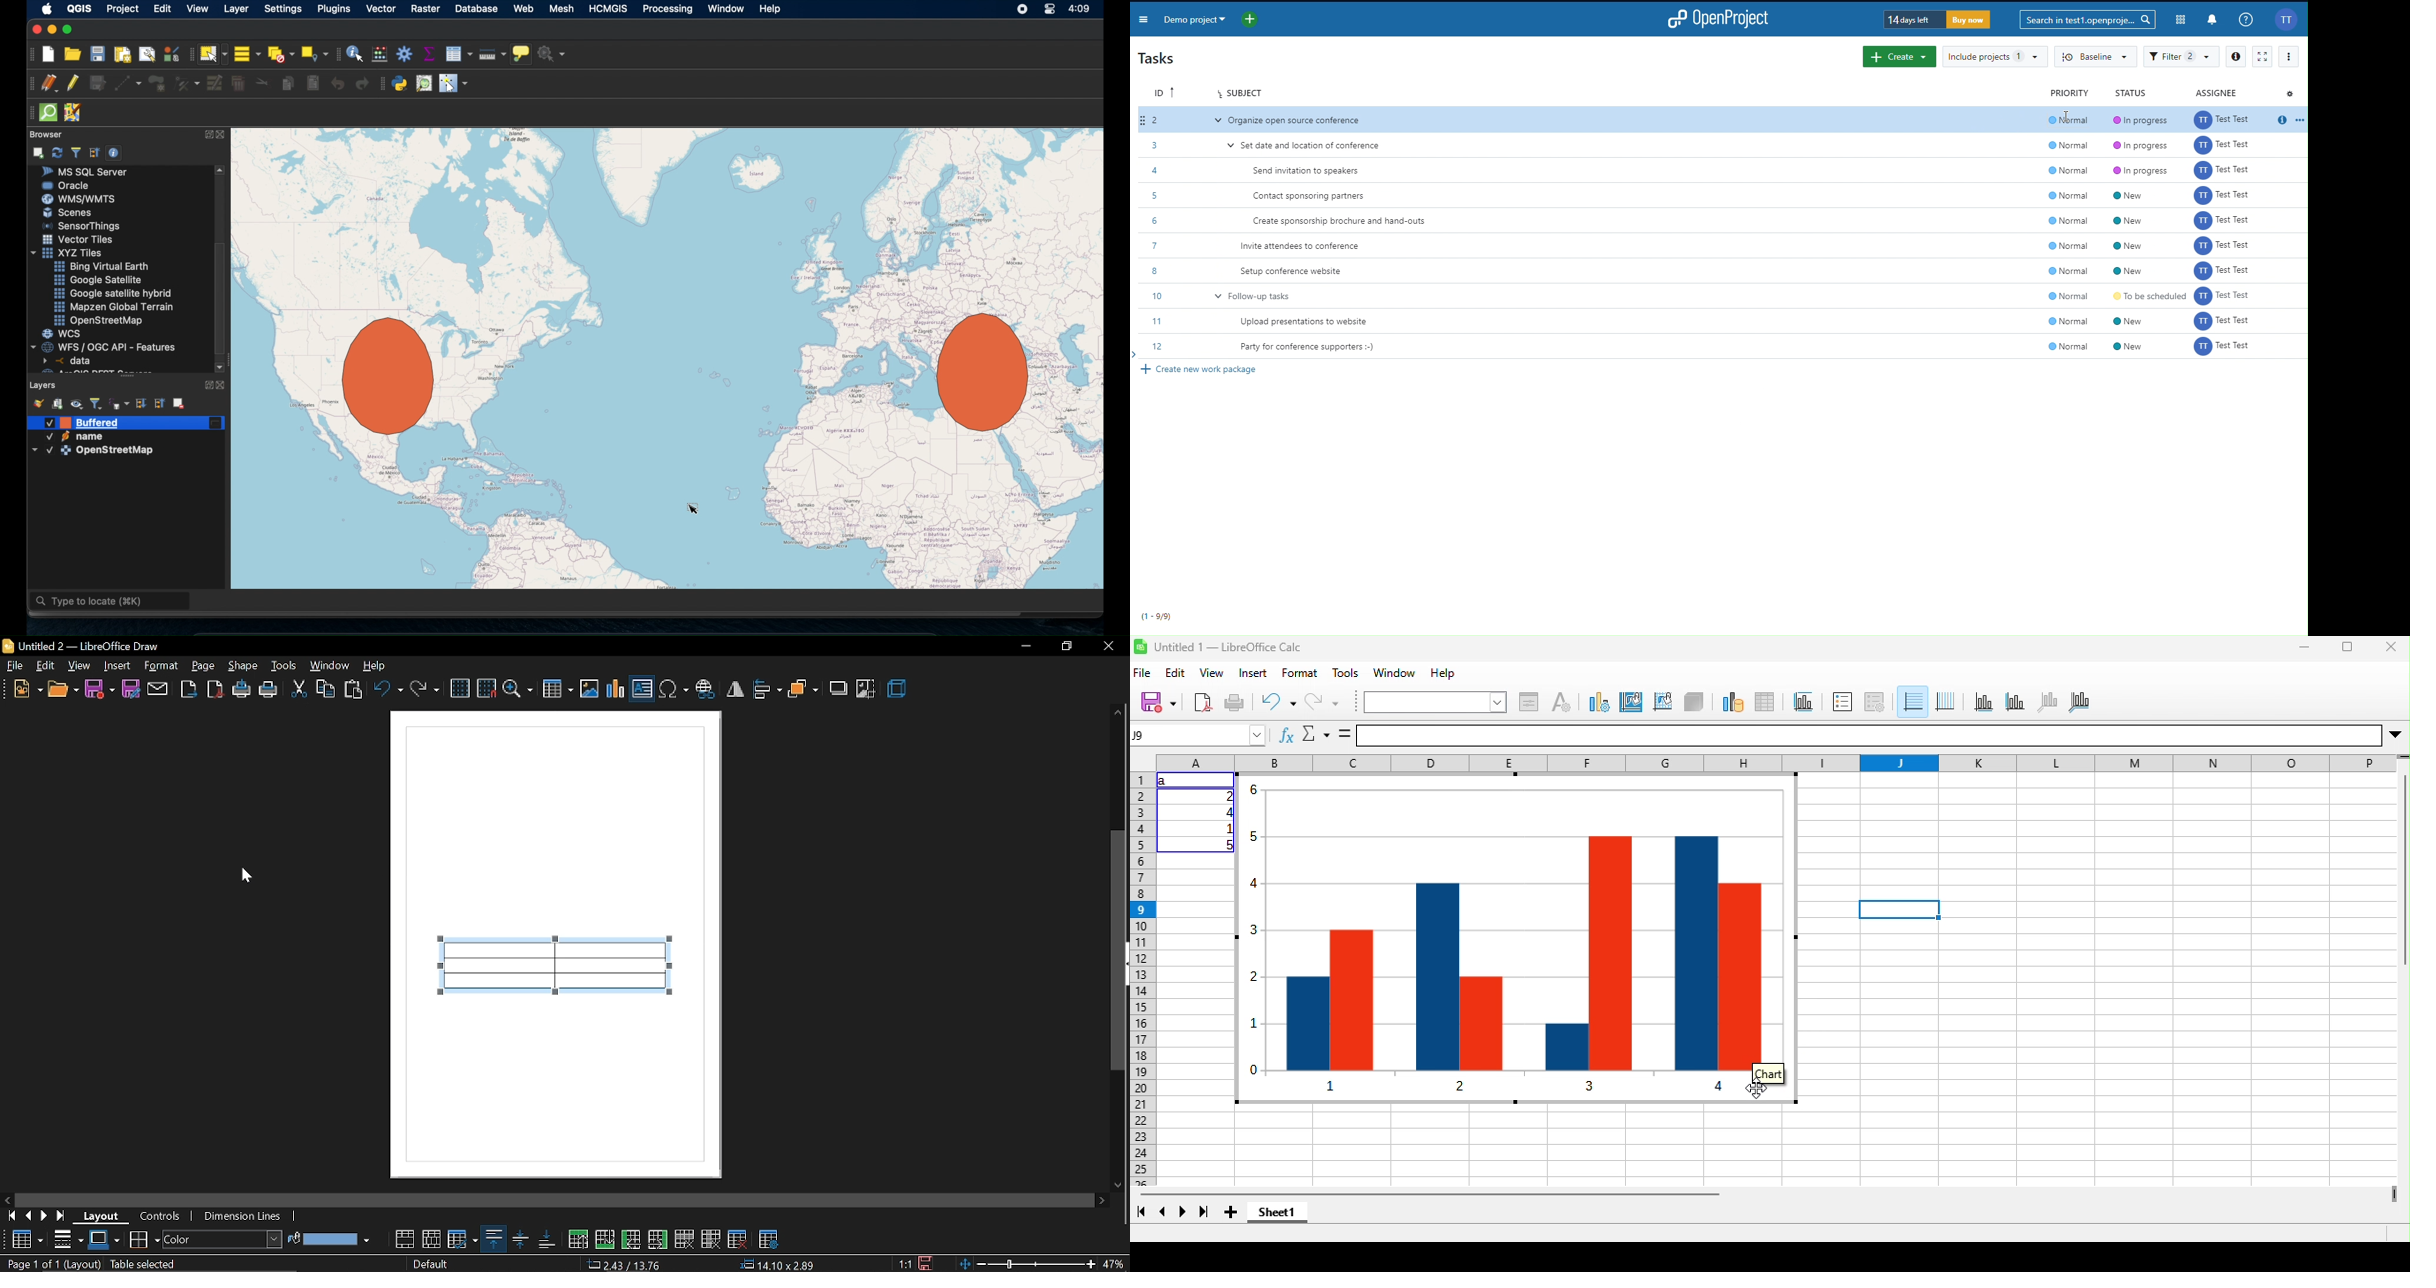  Describe the element at coordinates (1140, 646) in the screenshot. I see `Software logo` at that location.